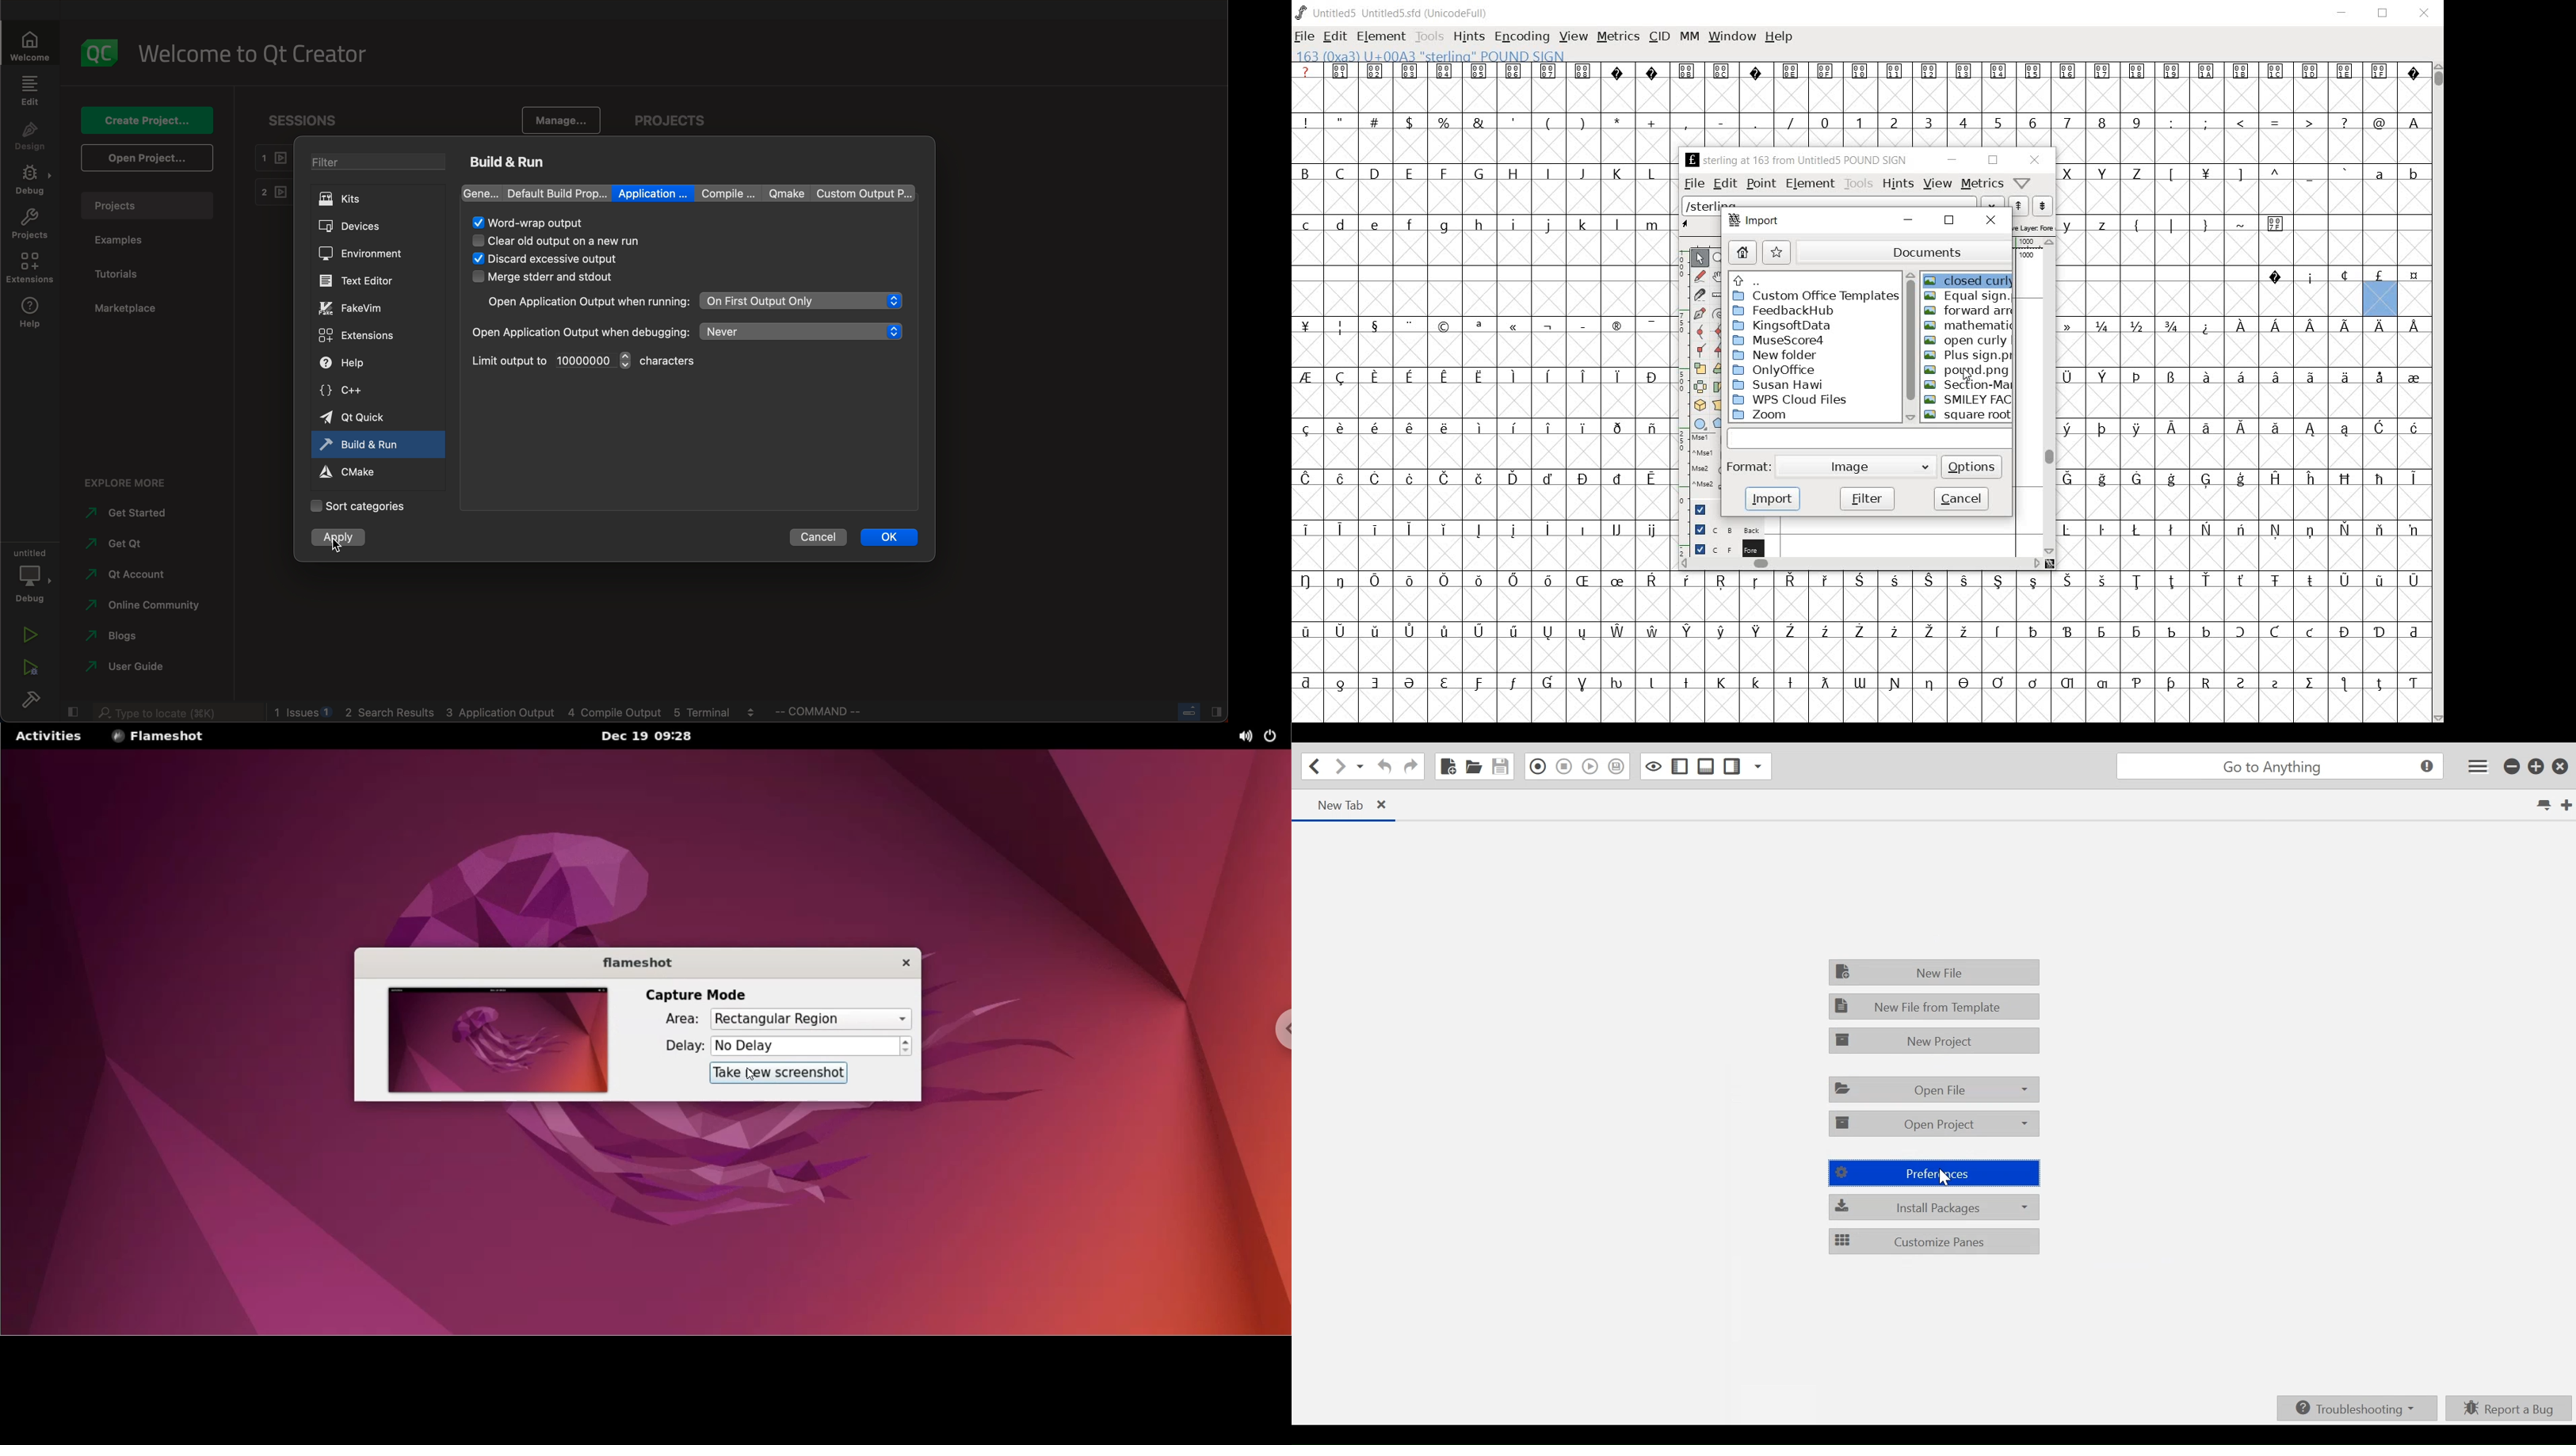  Describe the element at coordinates (1703, 368) in the screenshot. I see `scale` at that location.